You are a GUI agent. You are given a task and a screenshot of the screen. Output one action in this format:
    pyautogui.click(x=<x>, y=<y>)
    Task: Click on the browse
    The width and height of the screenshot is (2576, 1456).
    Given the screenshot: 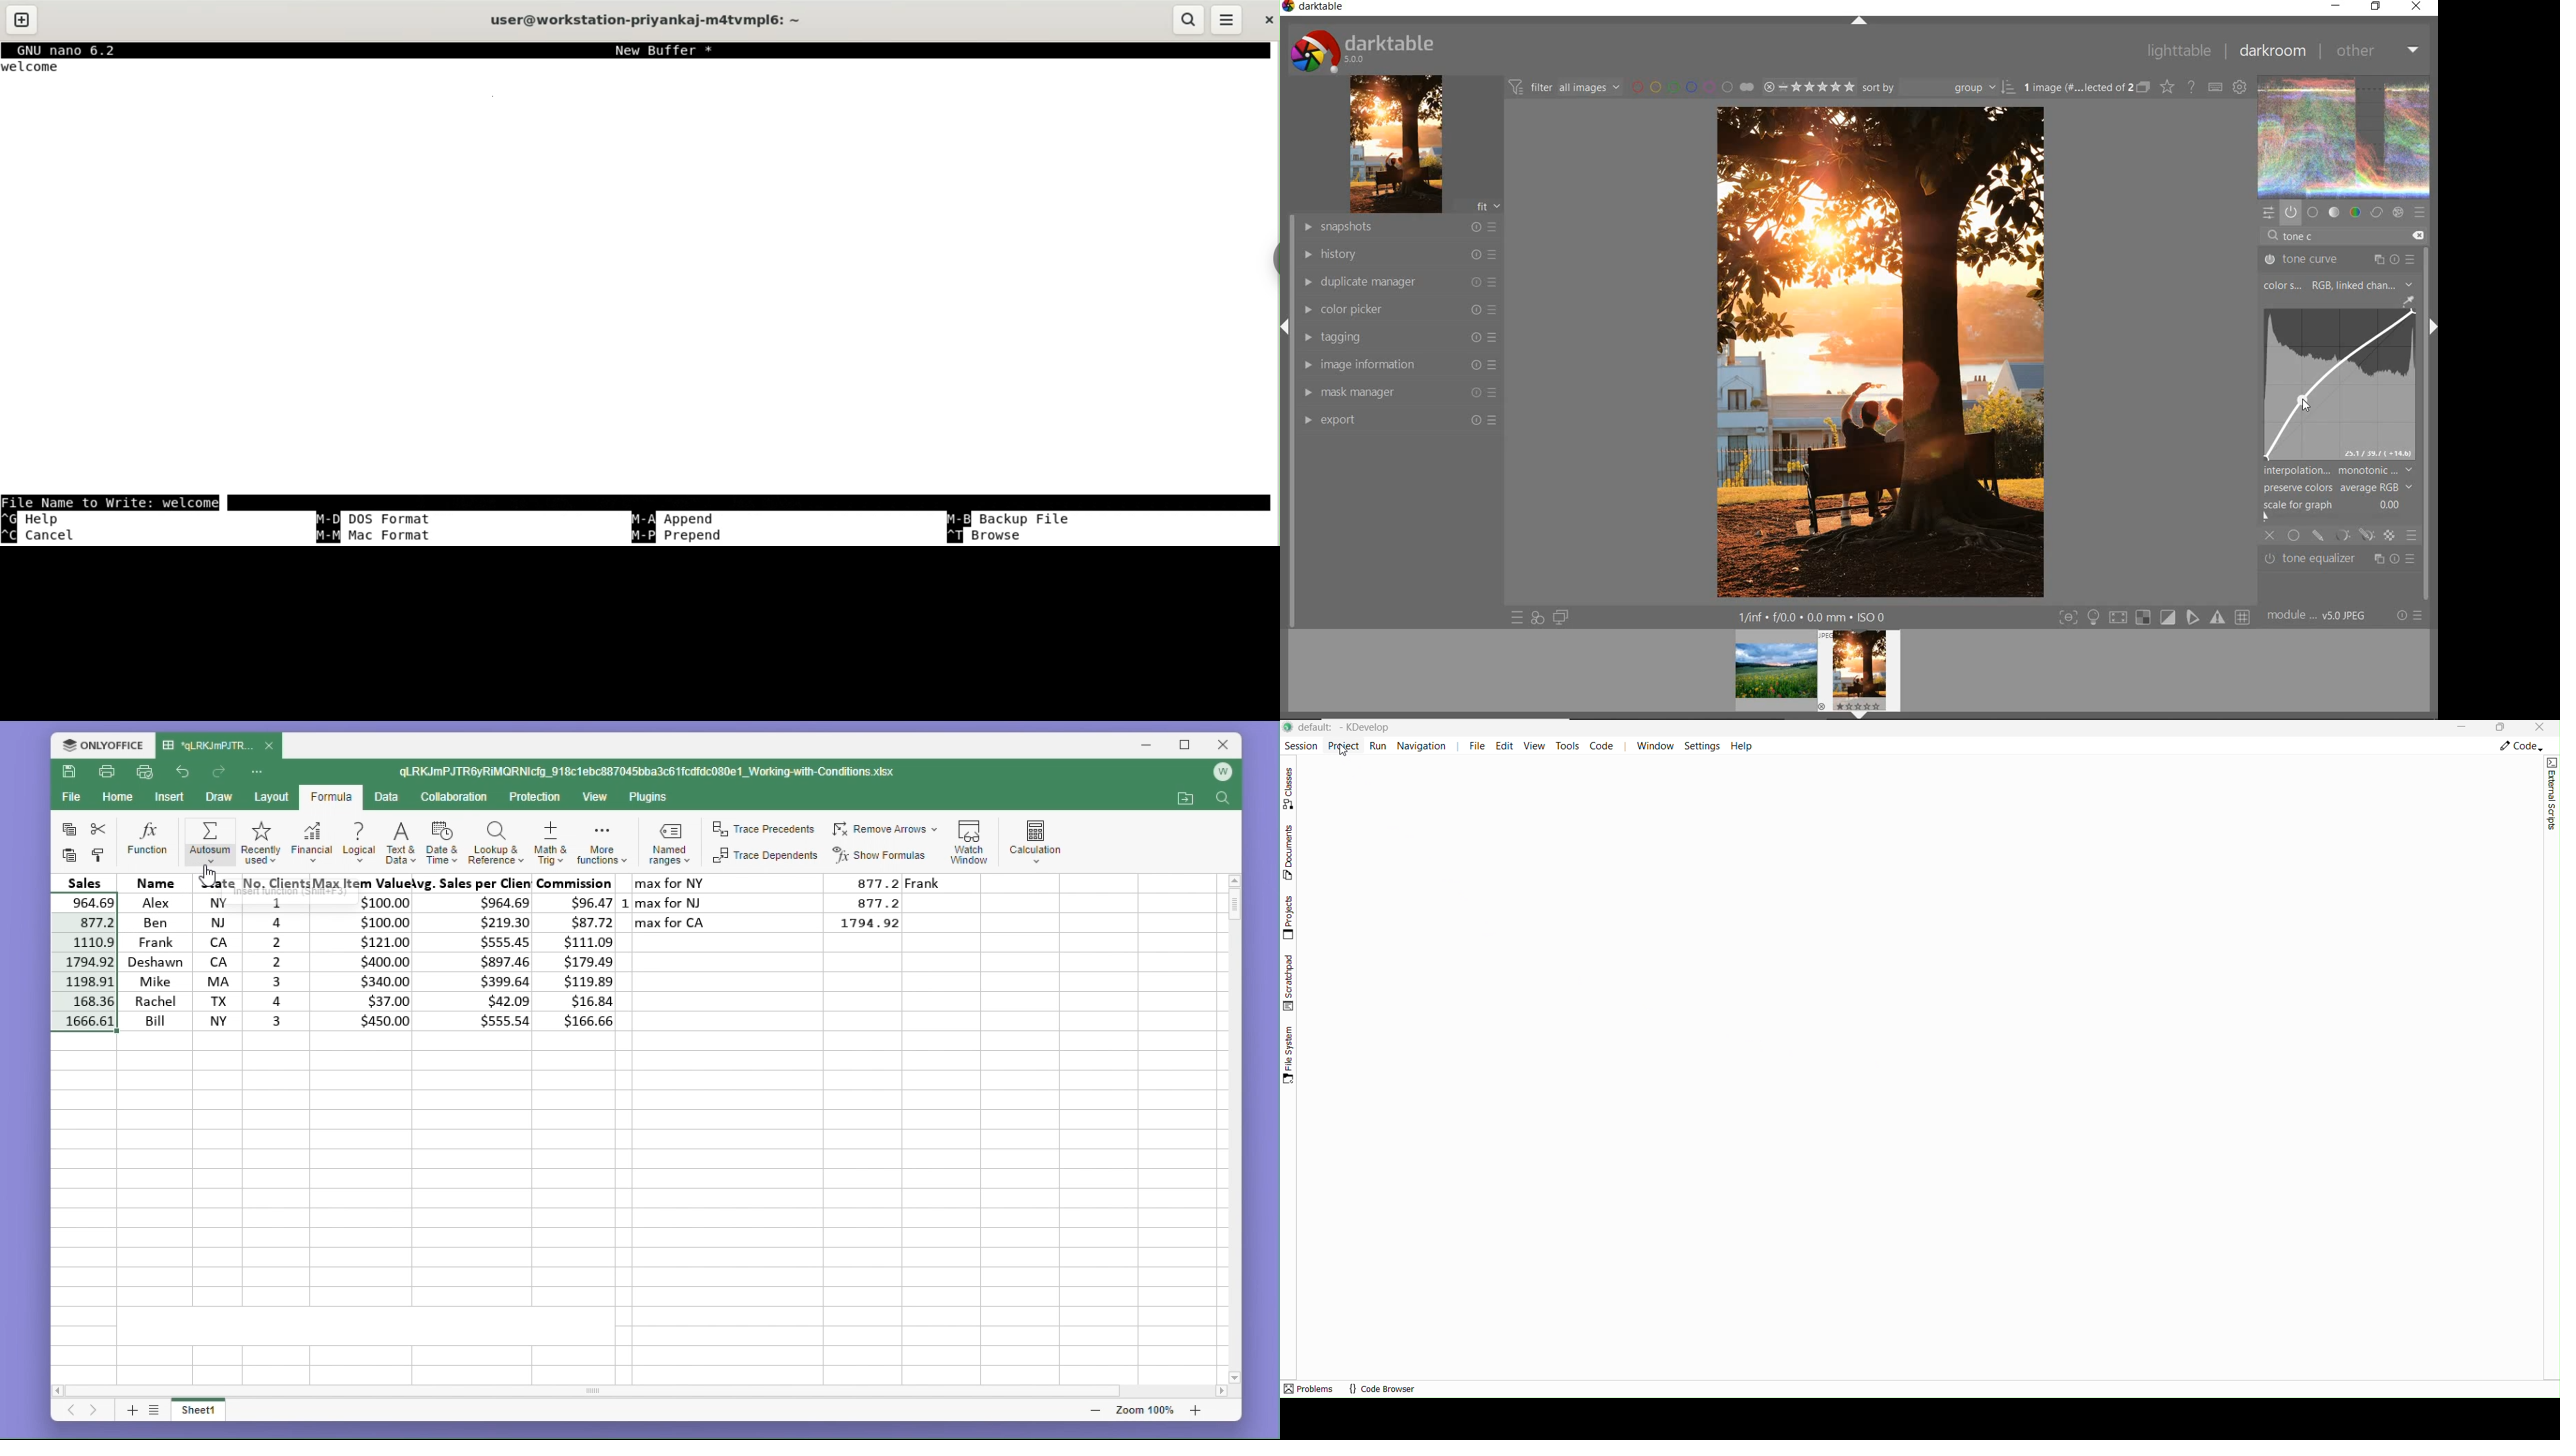 What is the action you would take?
    pyautogui.click(x=993, y=537)
    